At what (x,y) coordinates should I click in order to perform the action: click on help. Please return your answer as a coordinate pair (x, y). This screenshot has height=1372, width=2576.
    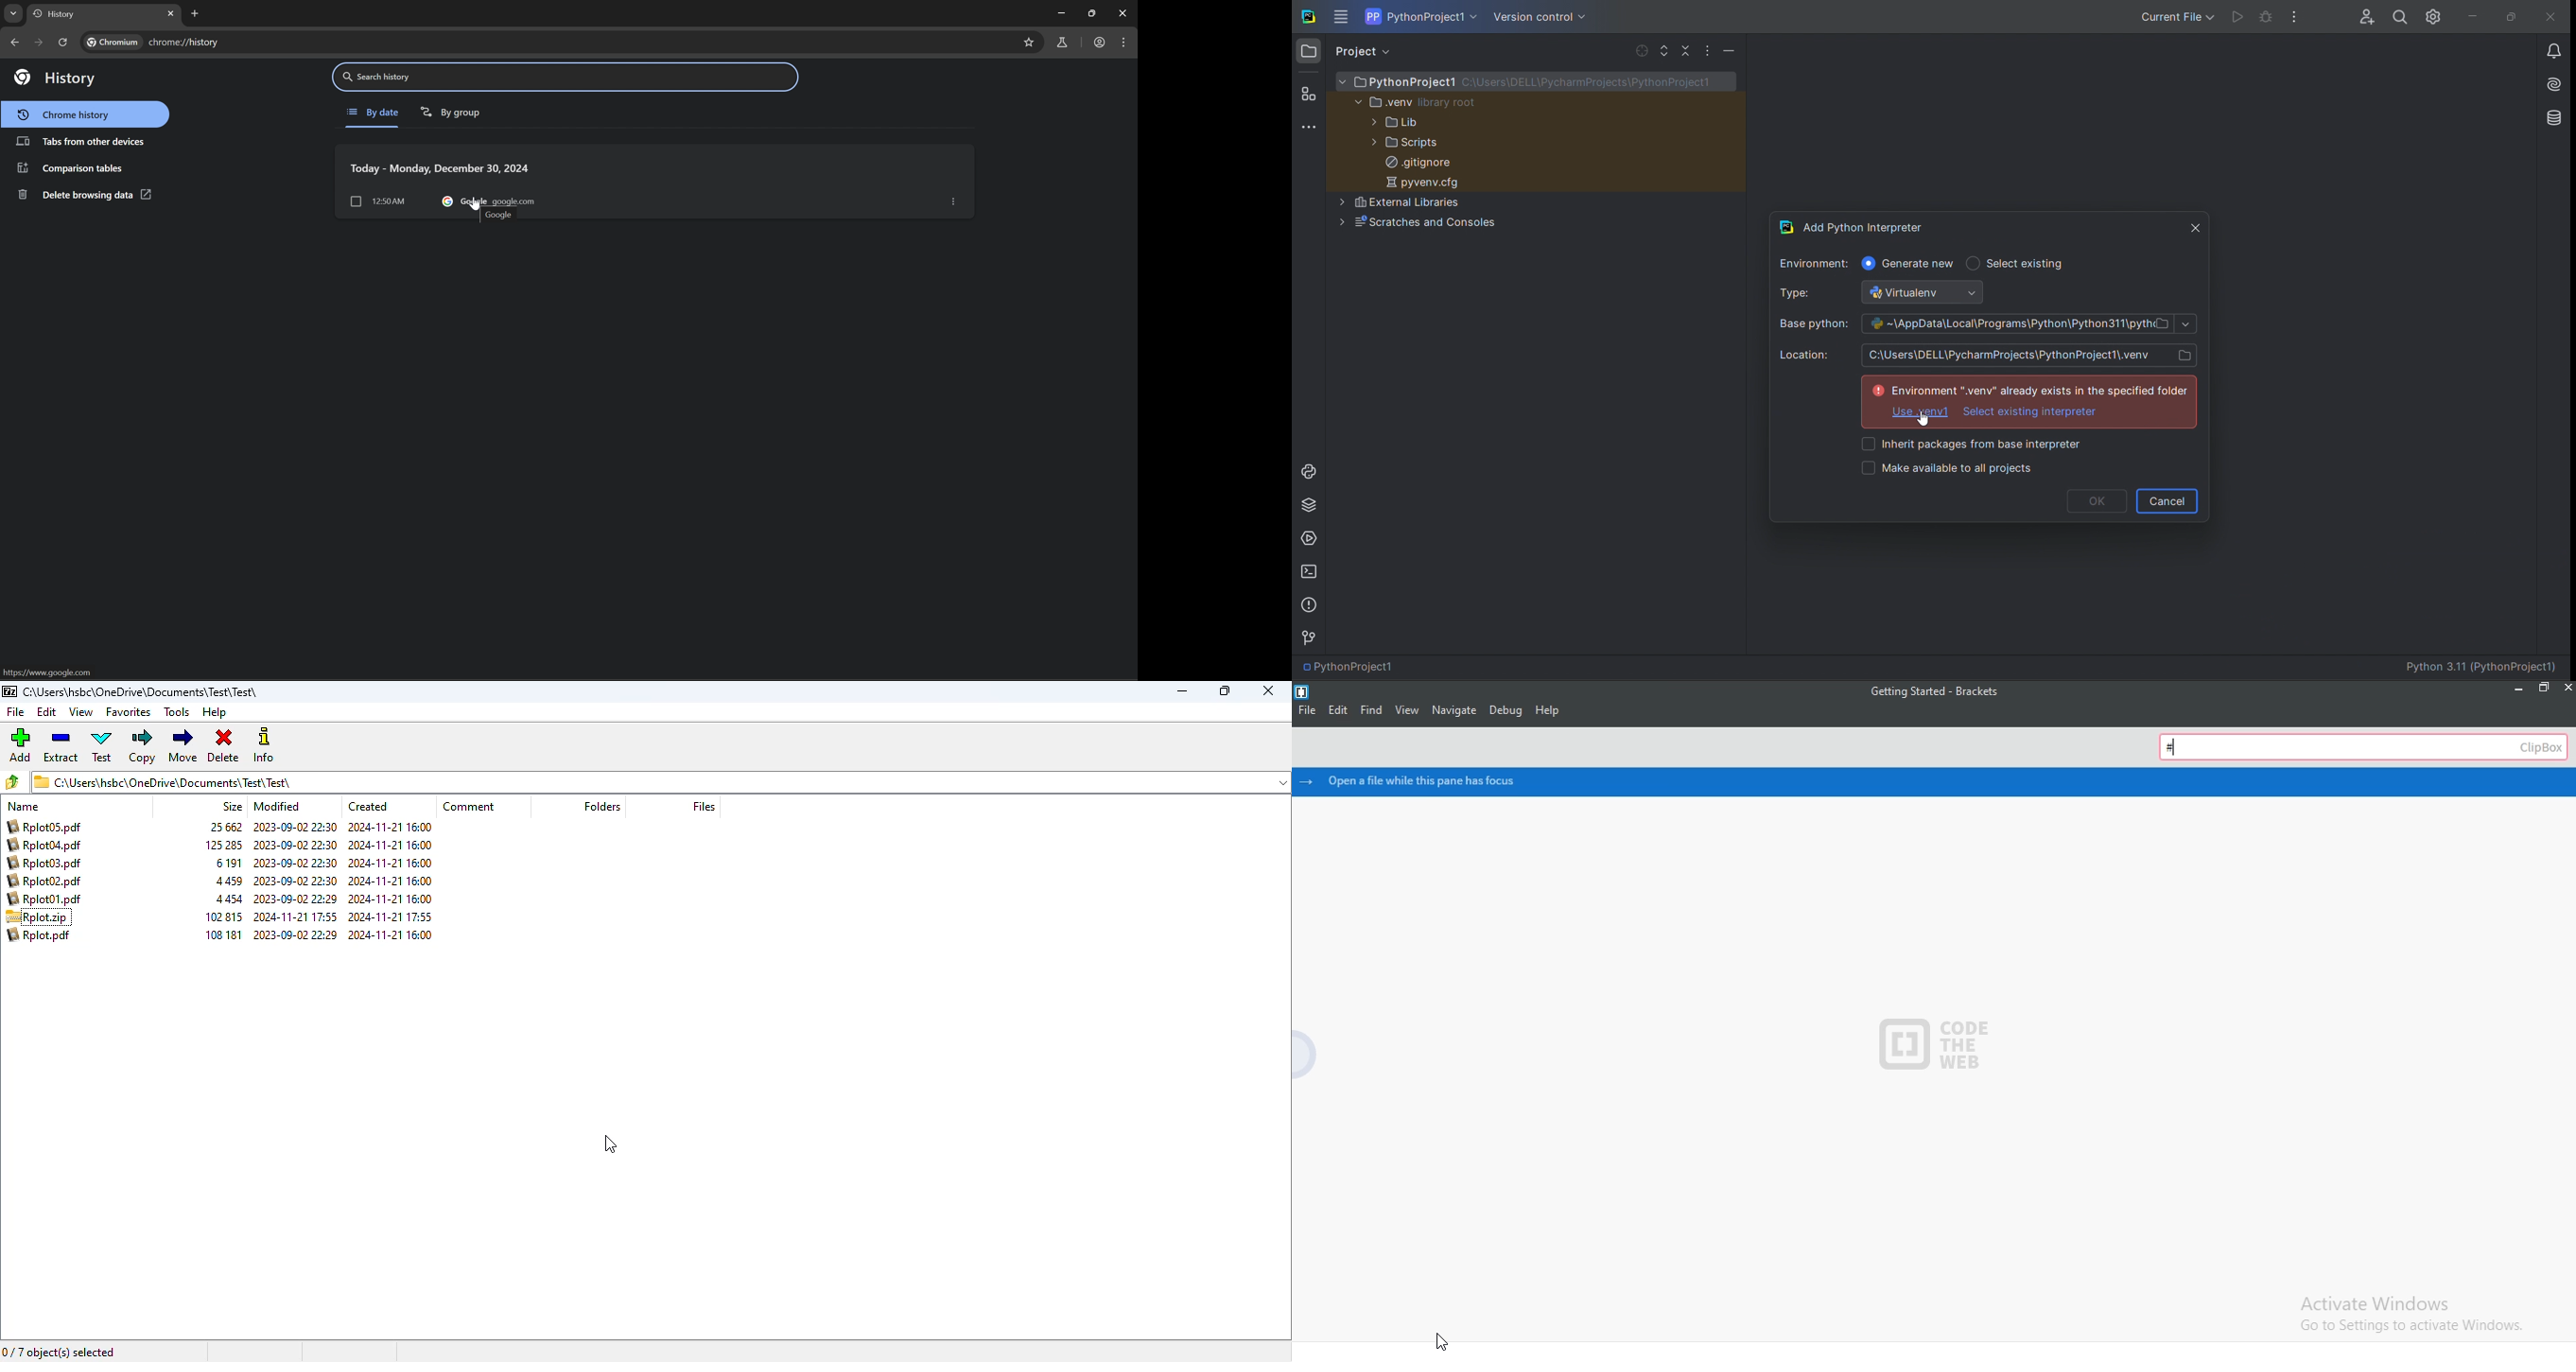
    Looking at the image, I should click on (214, 713).